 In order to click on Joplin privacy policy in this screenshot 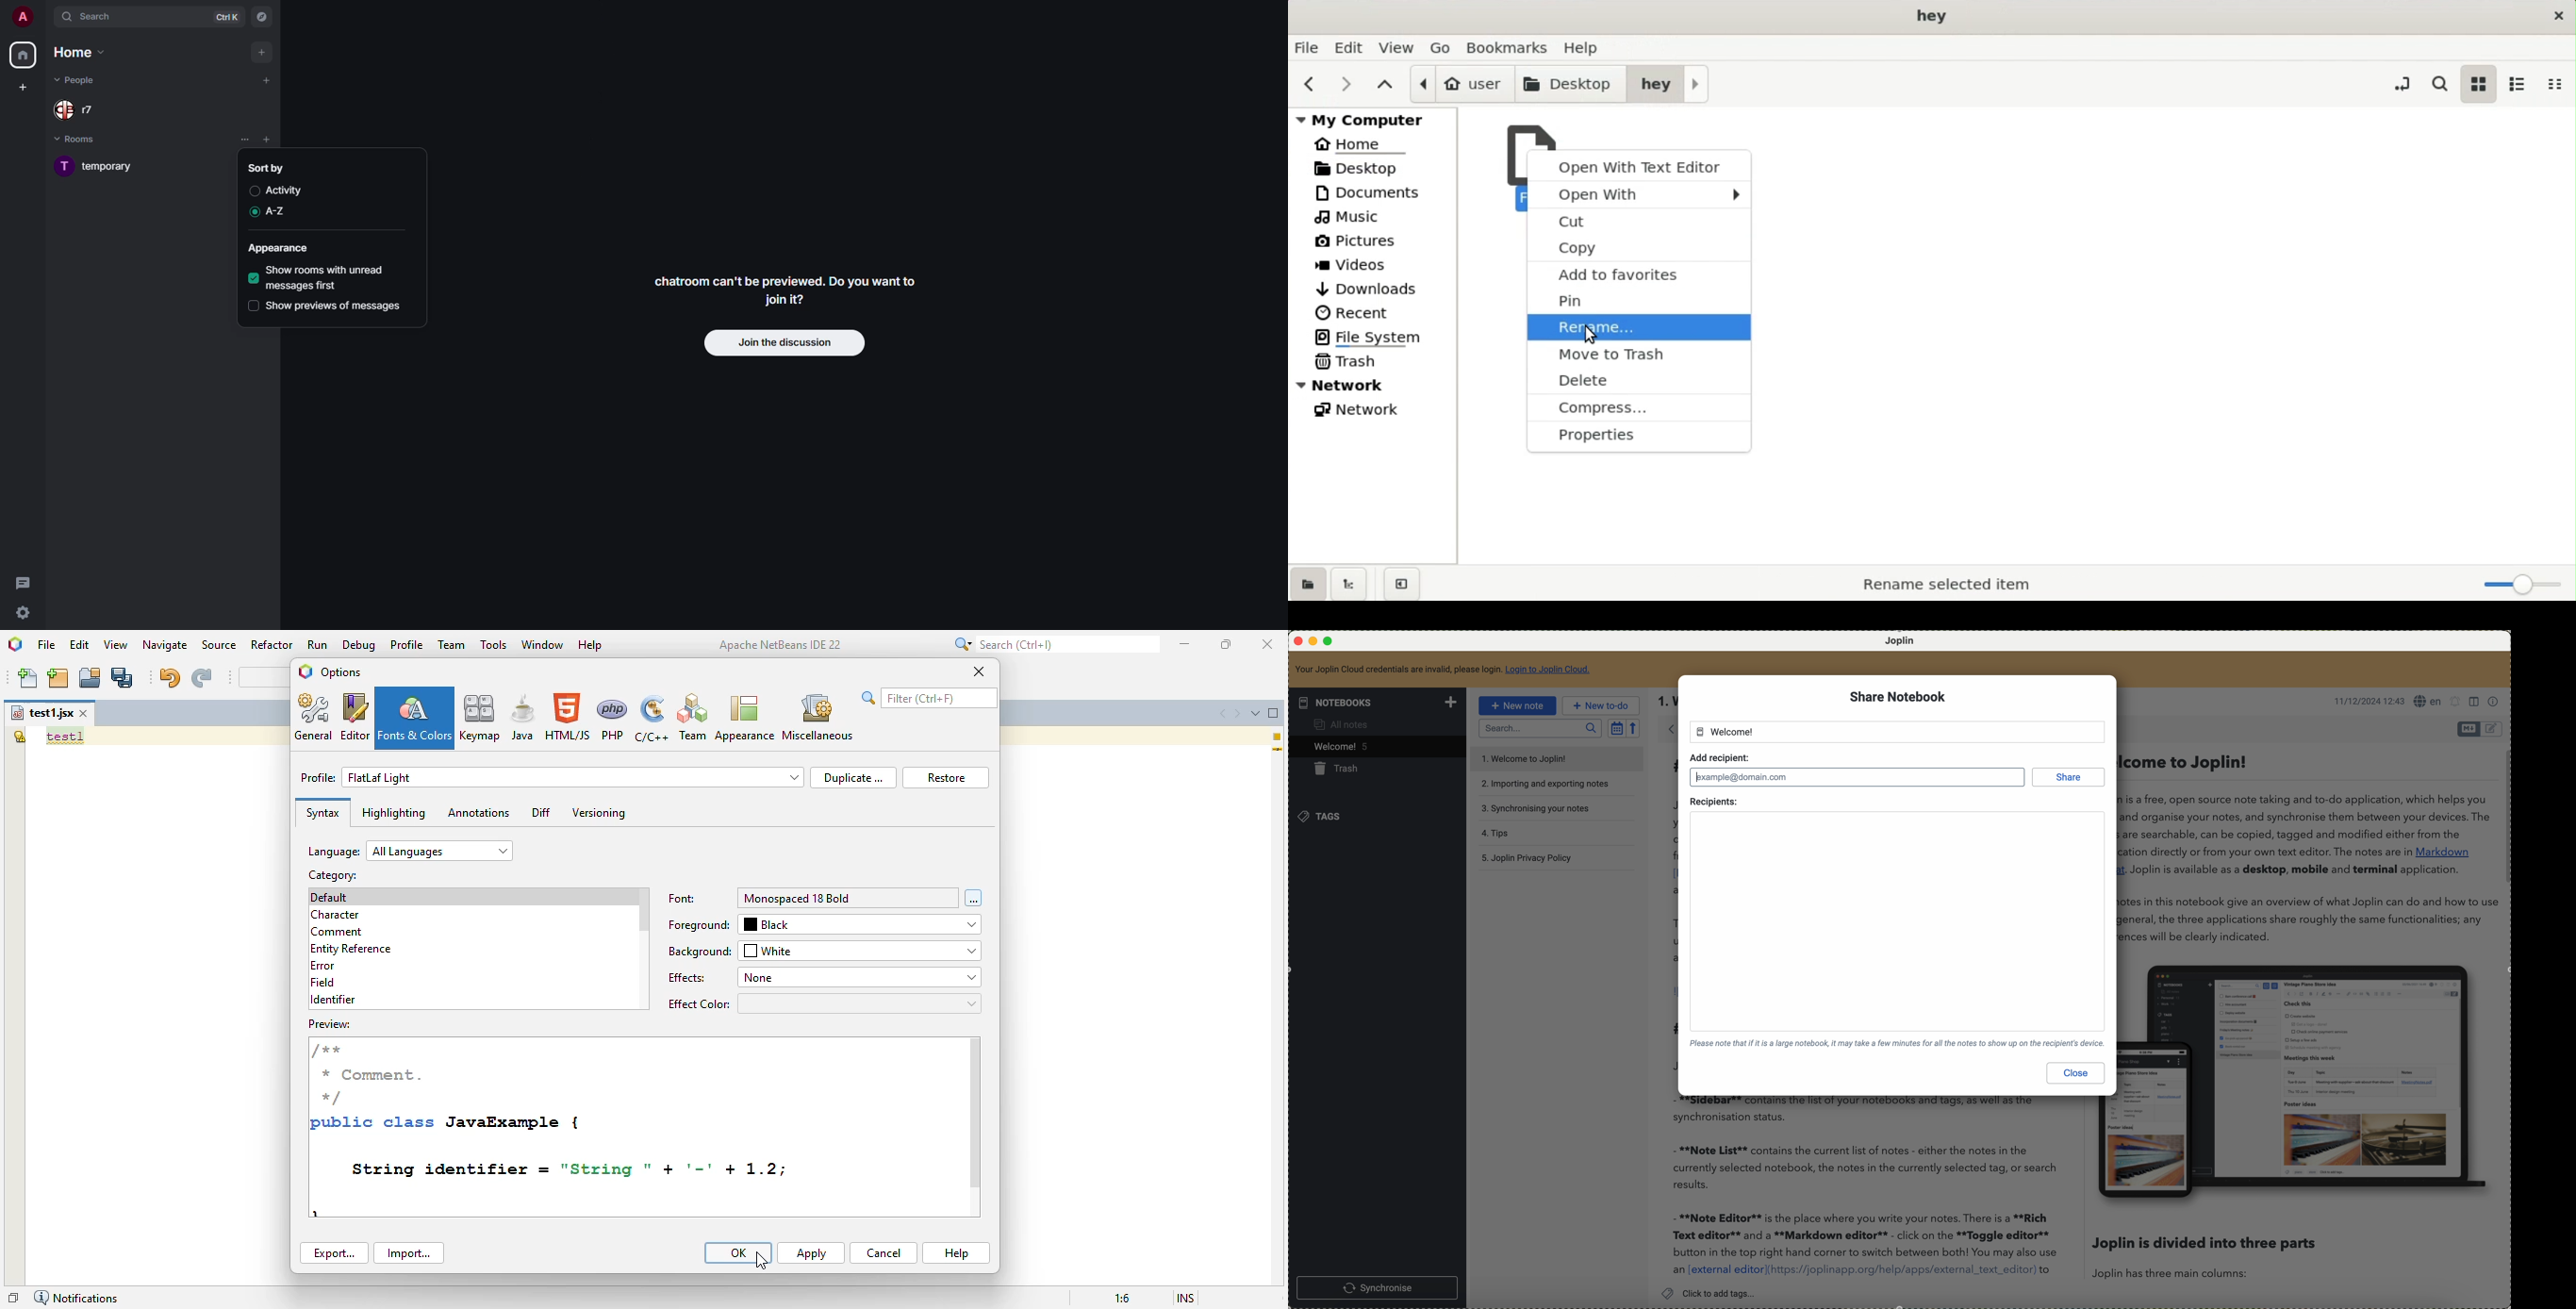, I will do `click(1527, 857)`.